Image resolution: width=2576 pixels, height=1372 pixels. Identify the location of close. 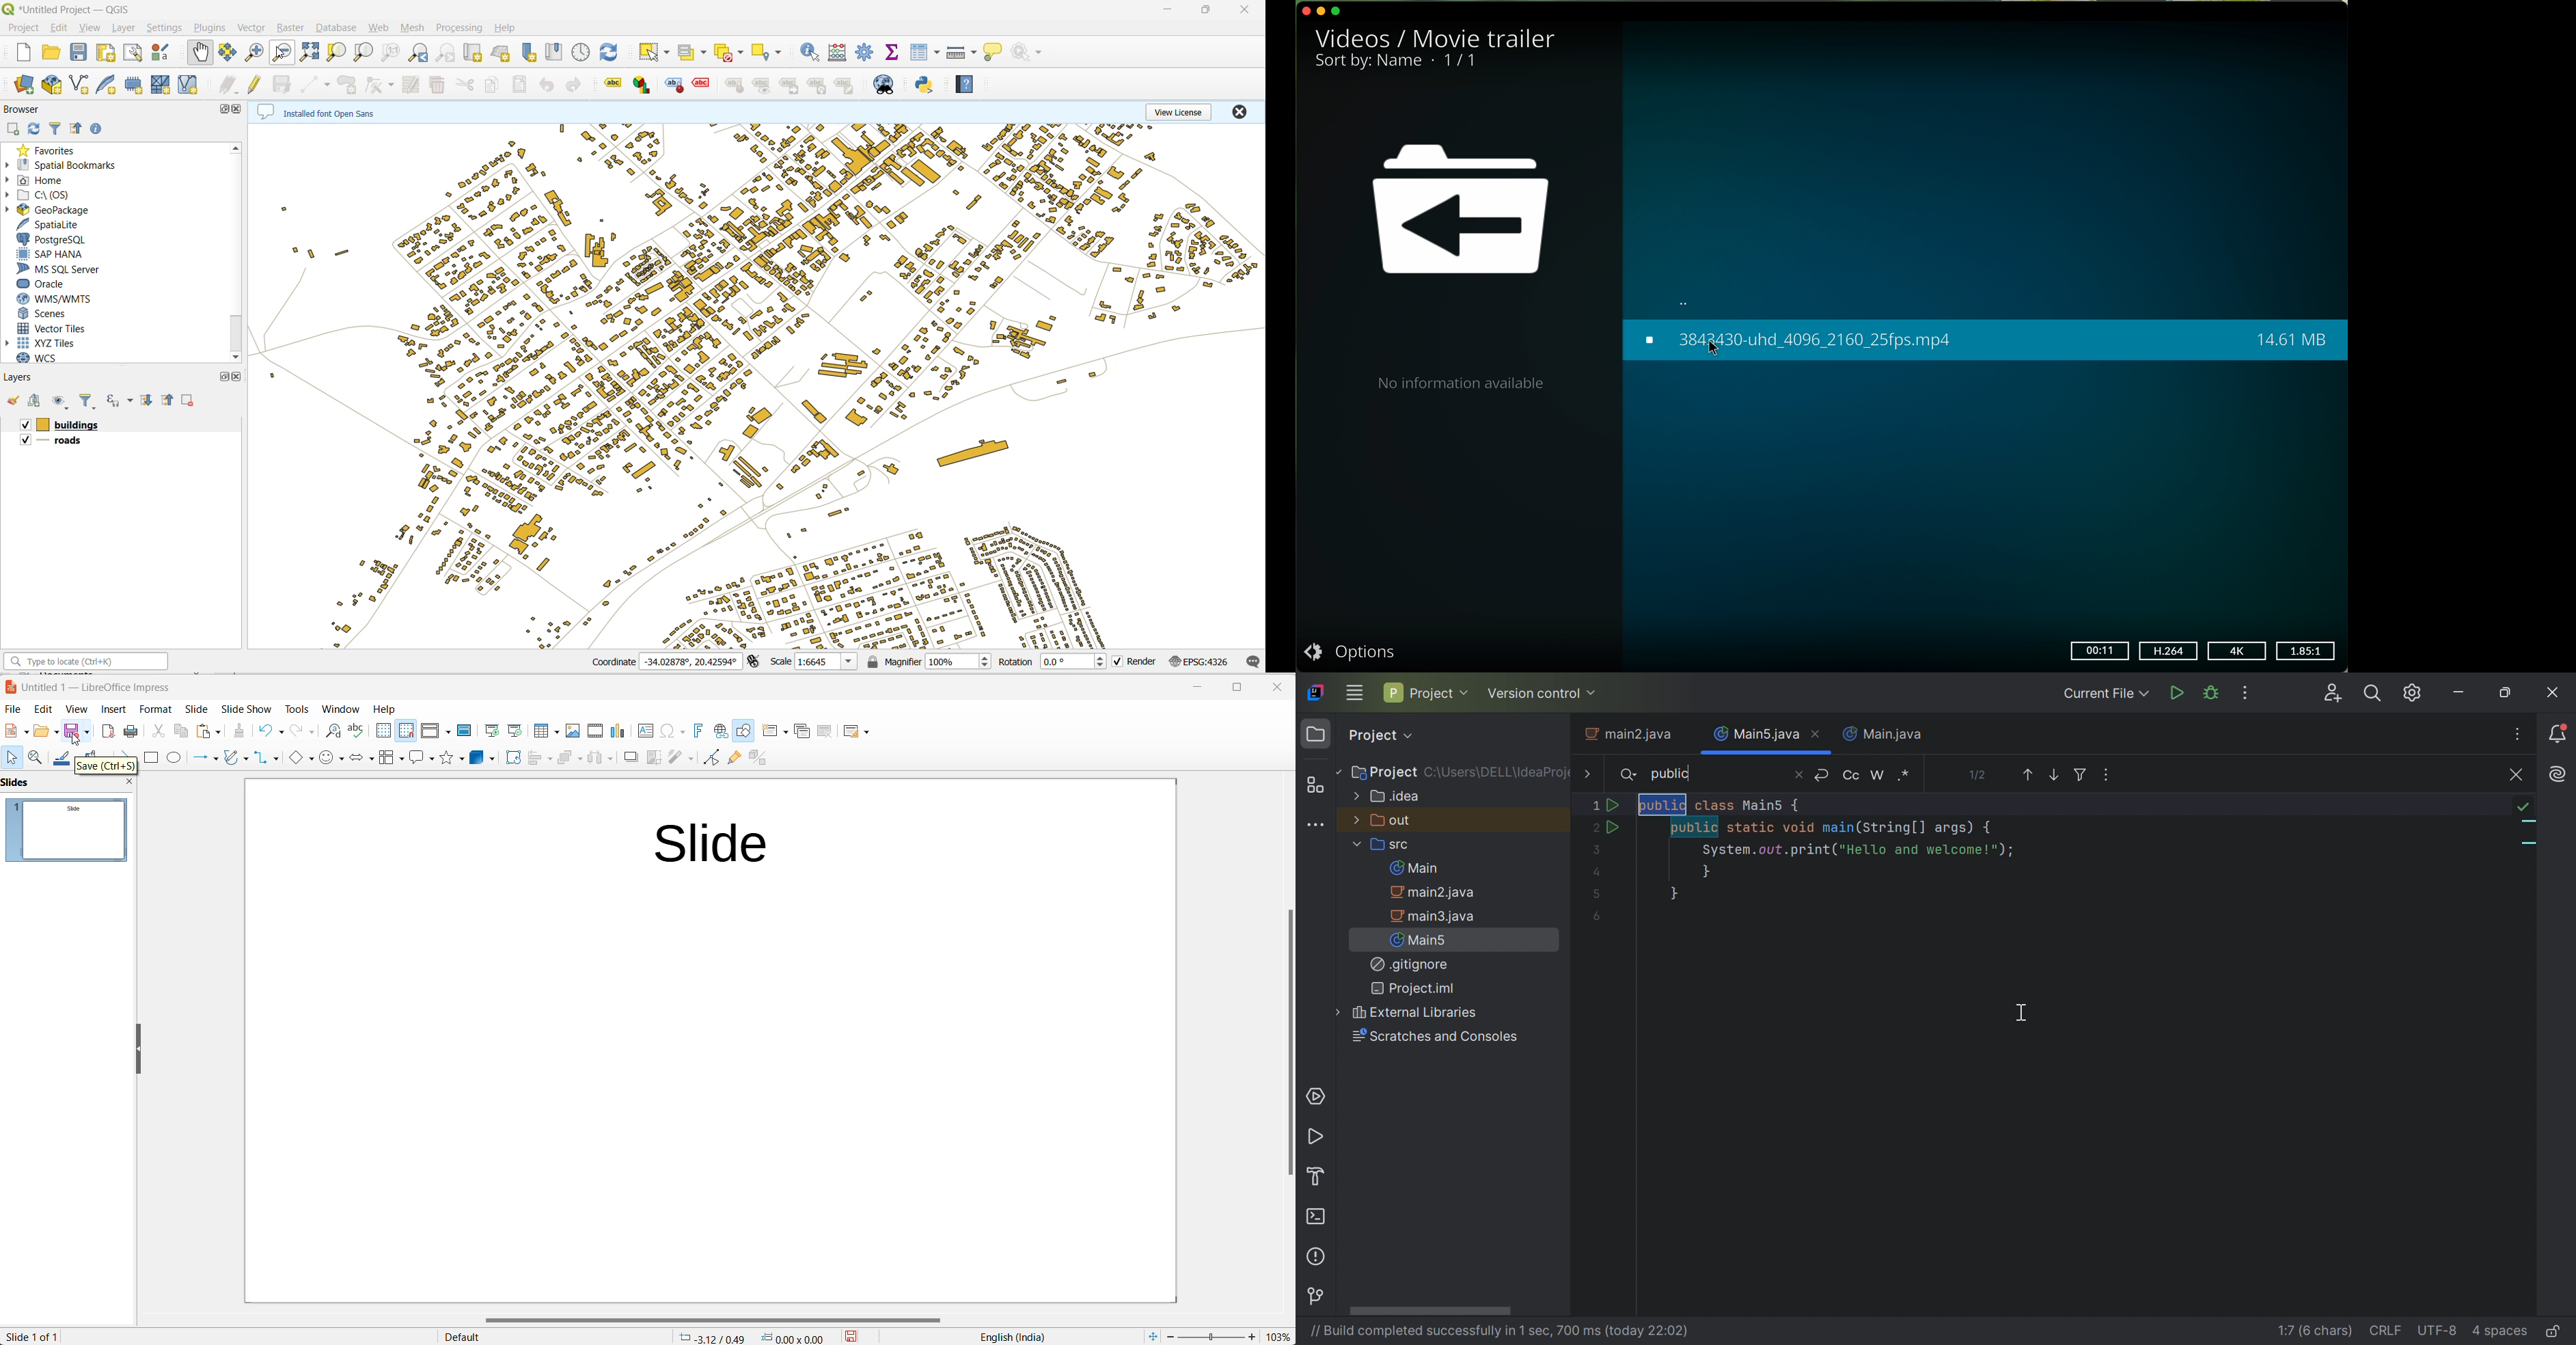
(237, 378).